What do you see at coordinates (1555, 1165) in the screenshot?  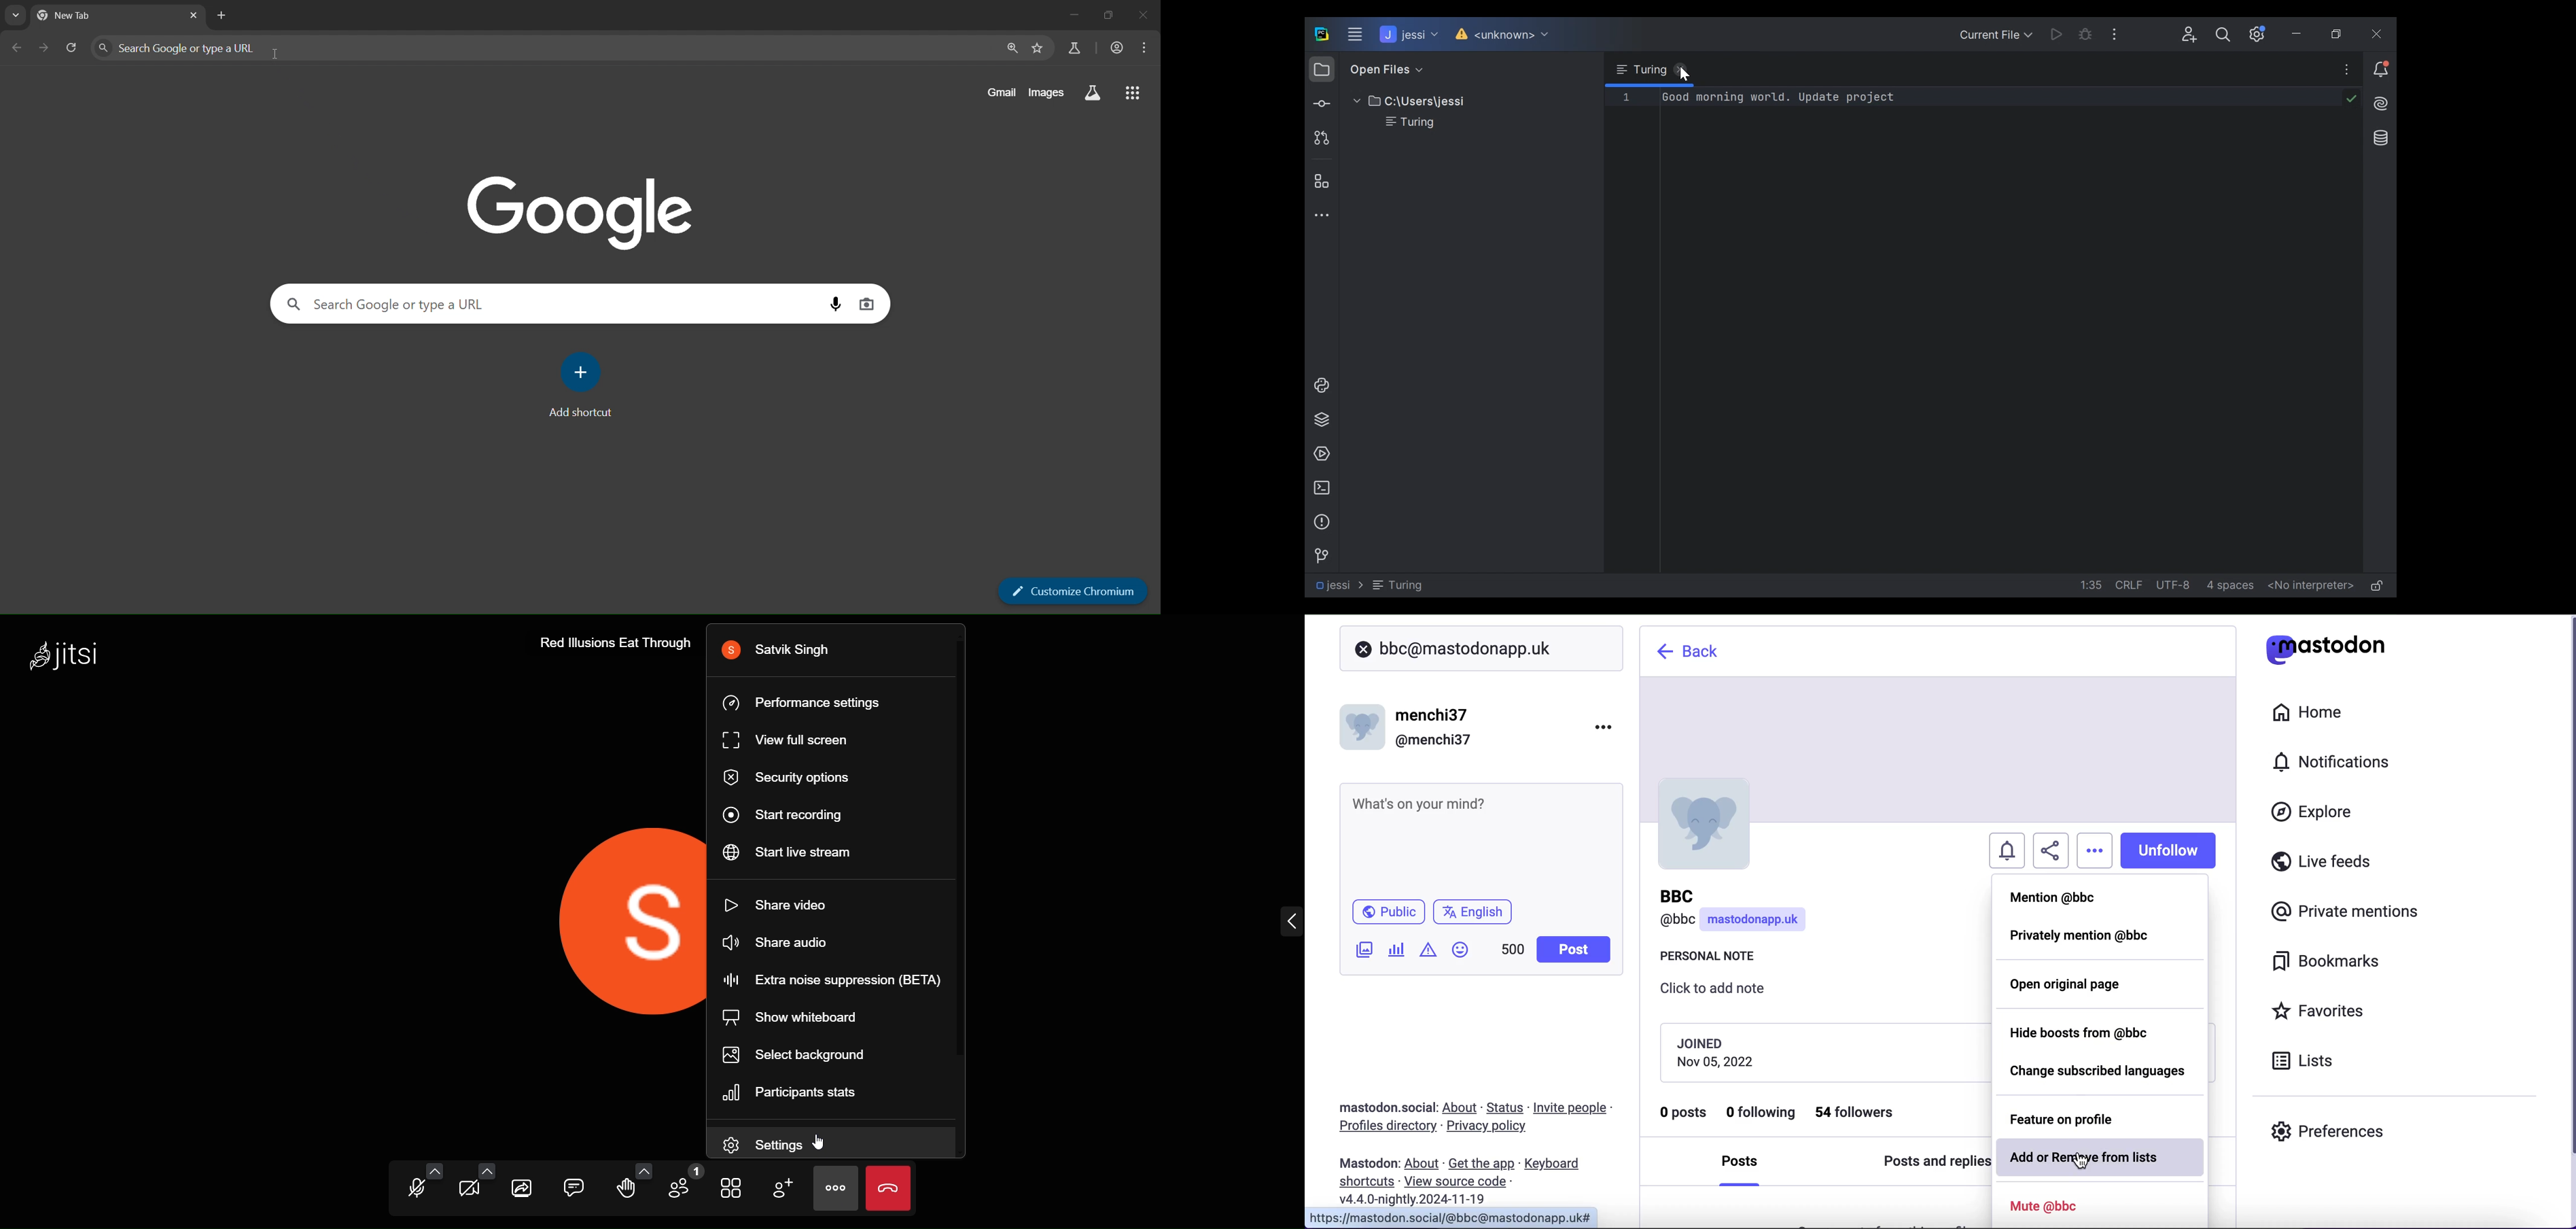 I see `keyboard` at bounding box center [1555, 1165].